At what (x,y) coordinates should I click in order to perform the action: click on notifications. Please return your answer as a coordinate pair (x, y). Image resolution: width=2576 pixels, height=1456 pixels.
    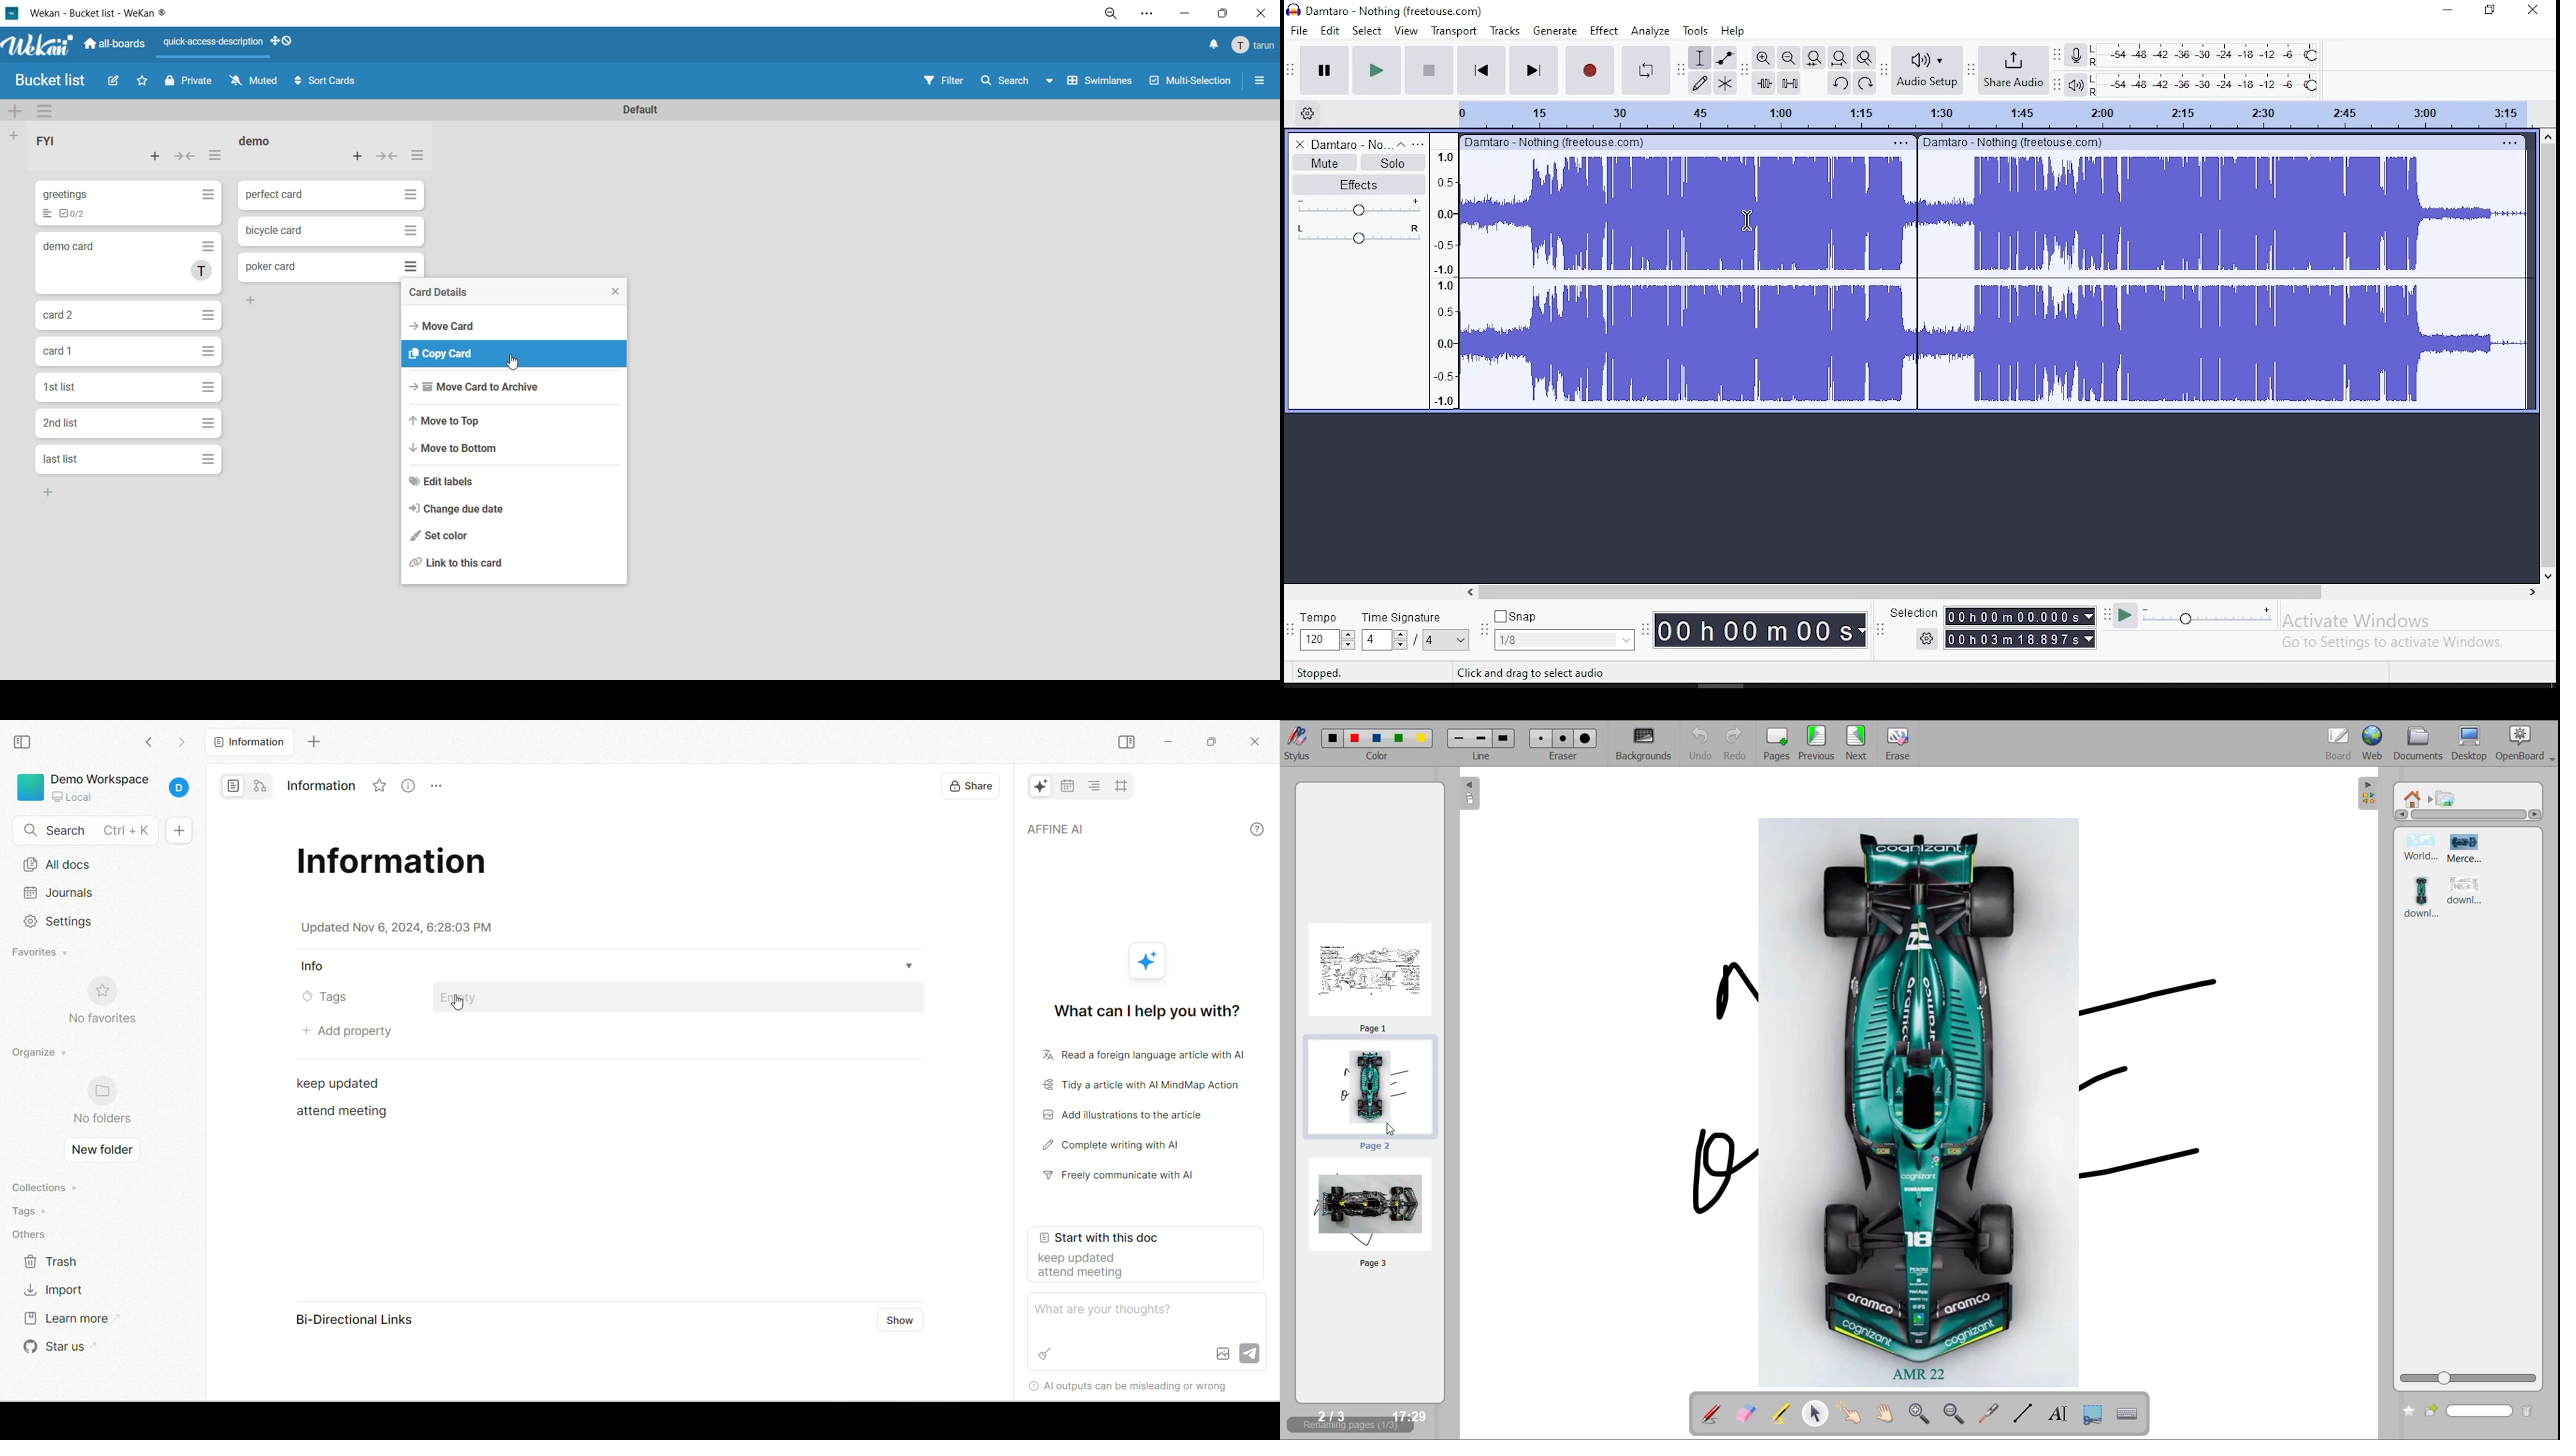
    Looking at the image, I should click on (1210, 45).